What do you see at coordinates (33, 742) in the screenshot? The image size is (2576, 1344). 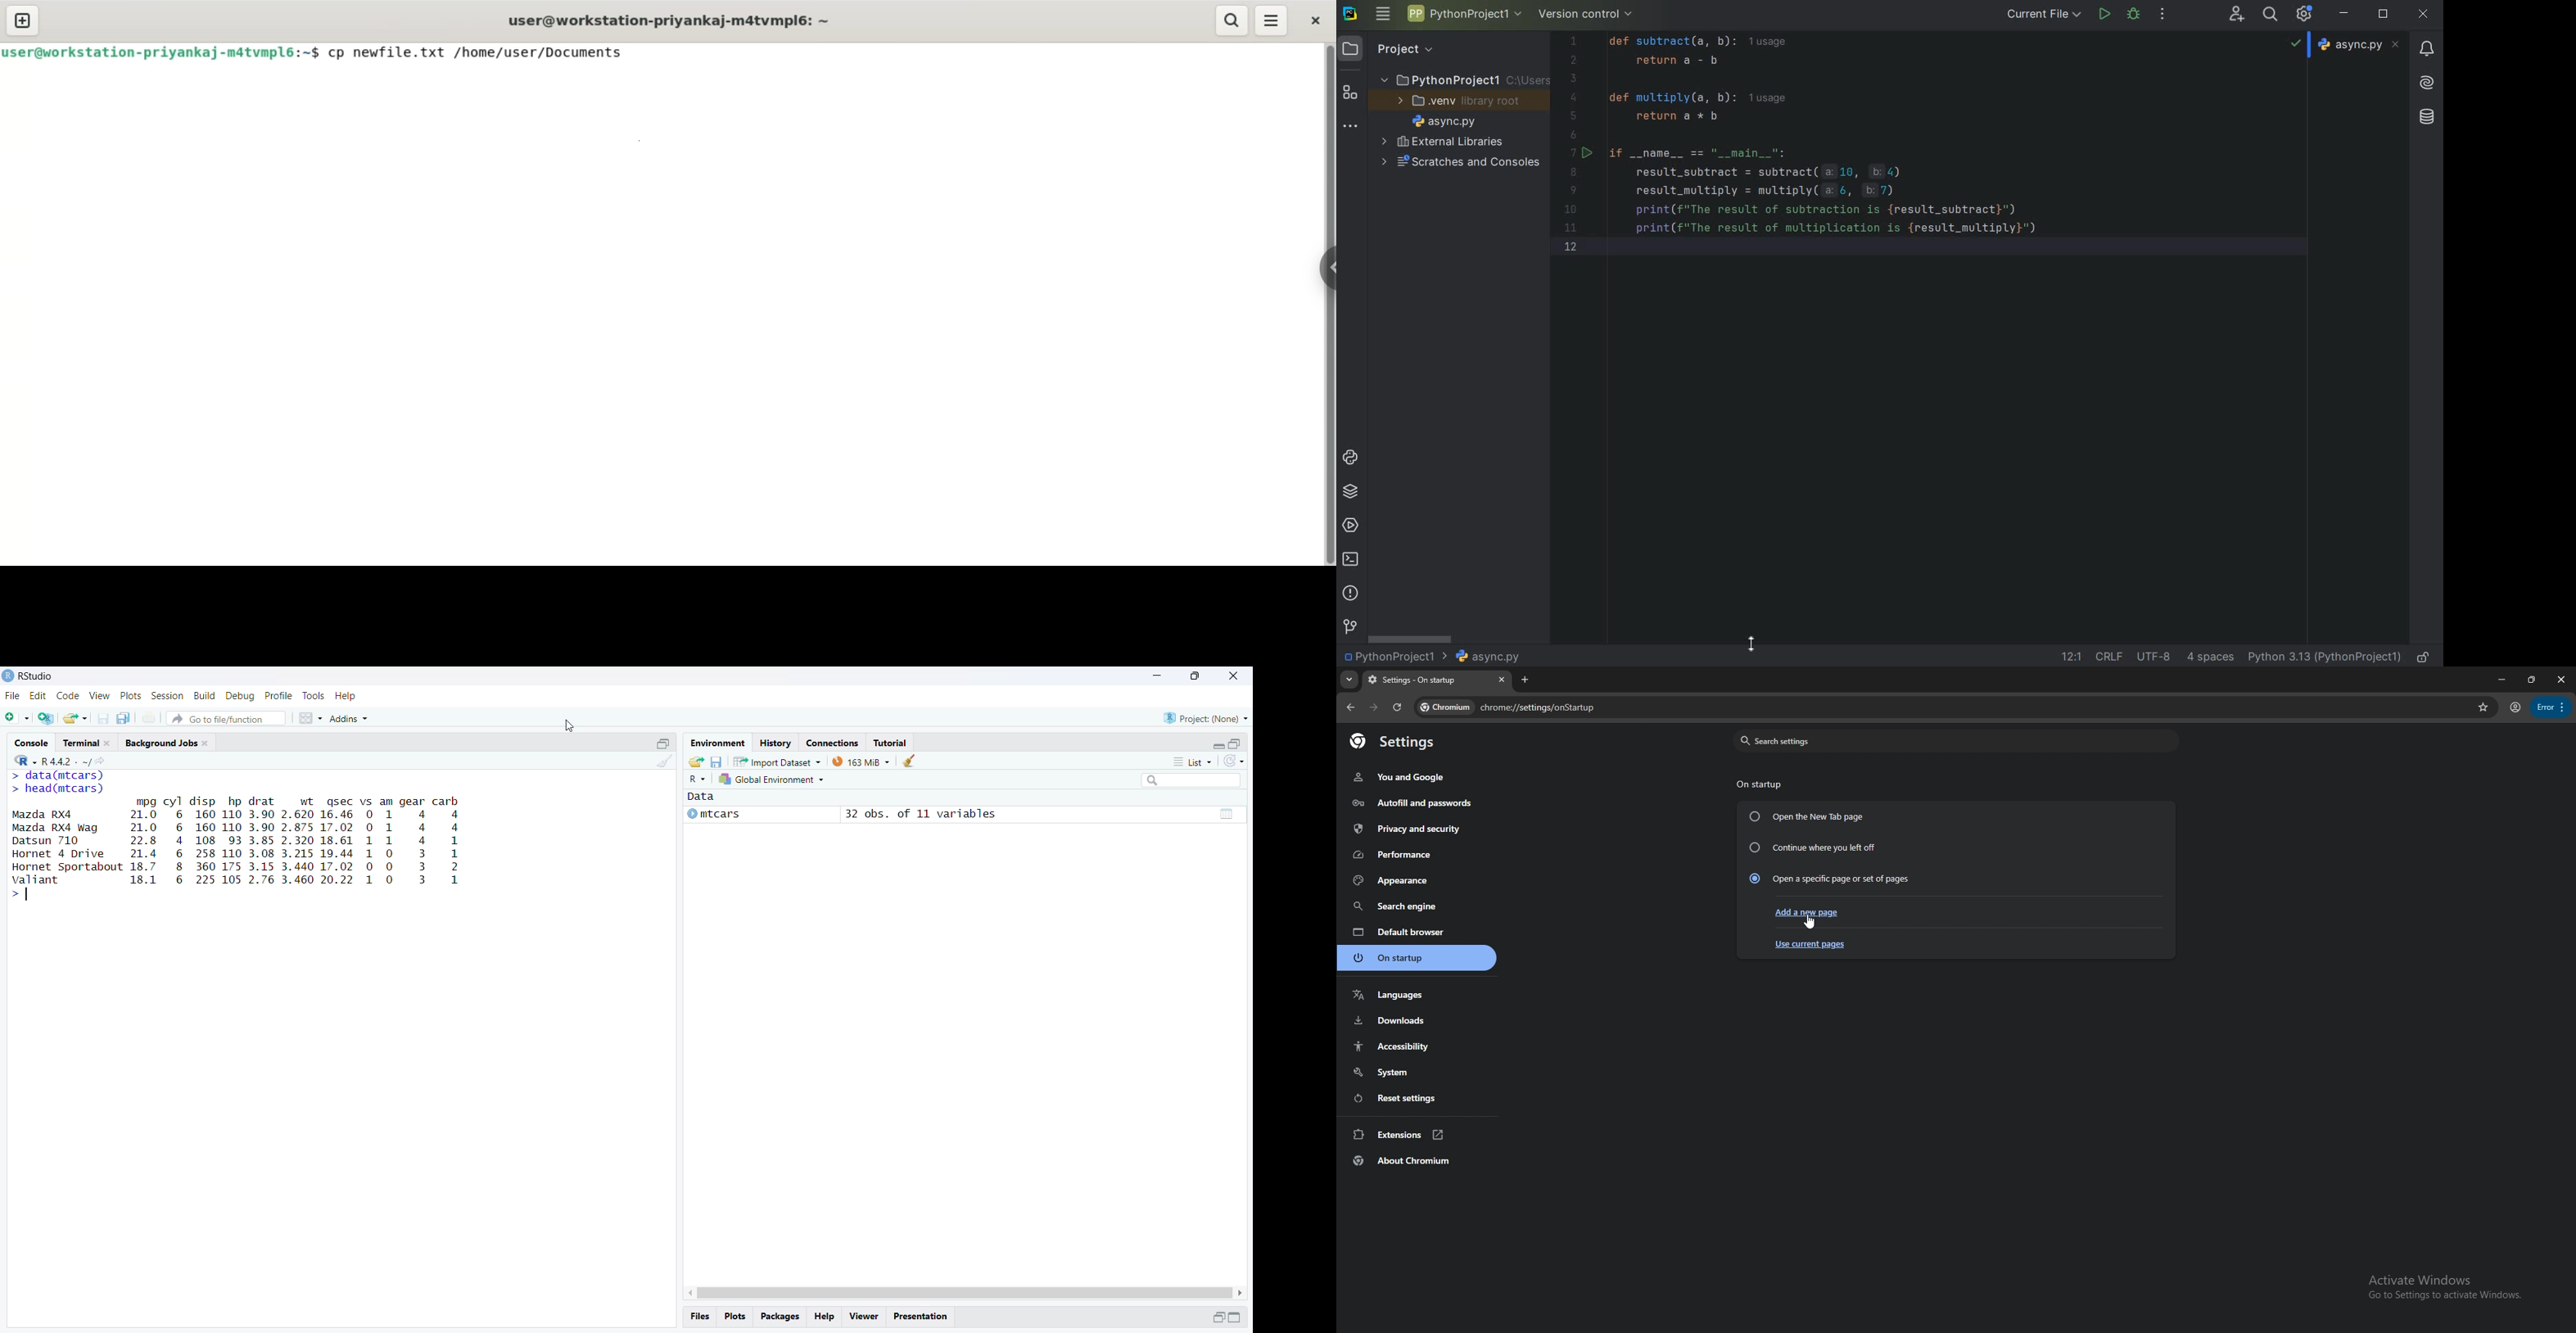 I see `Console` at bounding box center [33, 742].